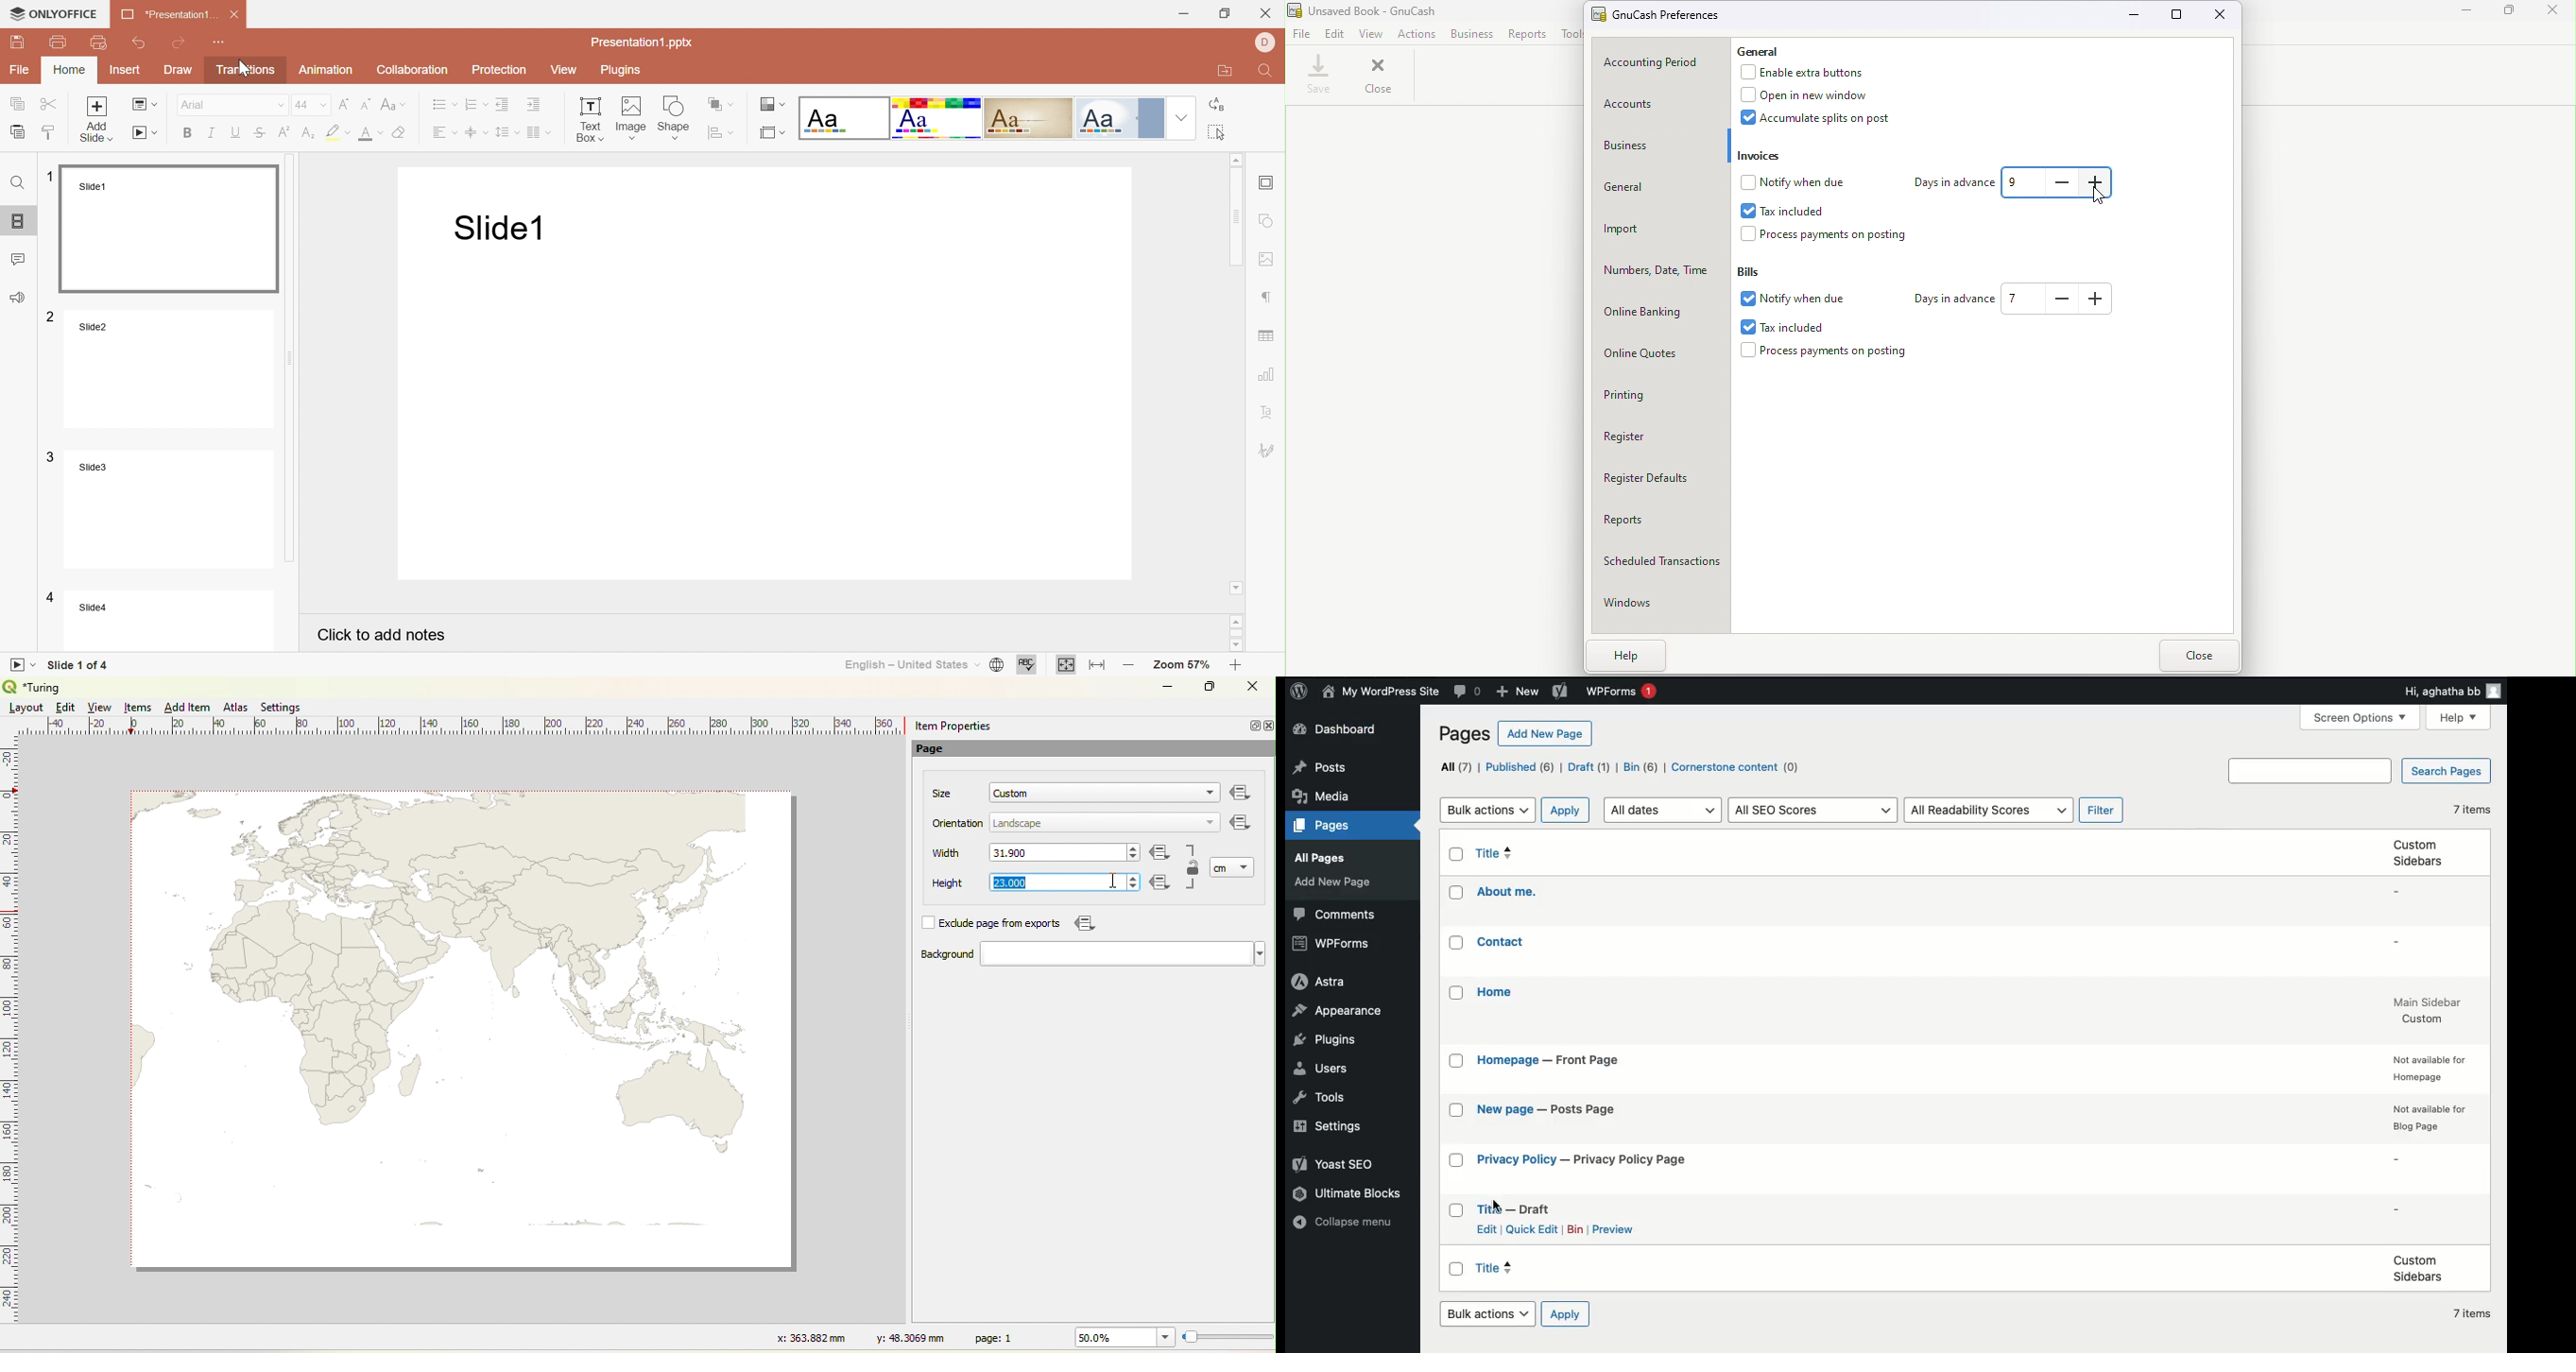 The image size is (2576, 1372). Describe the element at coordinates (371, 134) in the screenshot. I see `Font color` at that location.